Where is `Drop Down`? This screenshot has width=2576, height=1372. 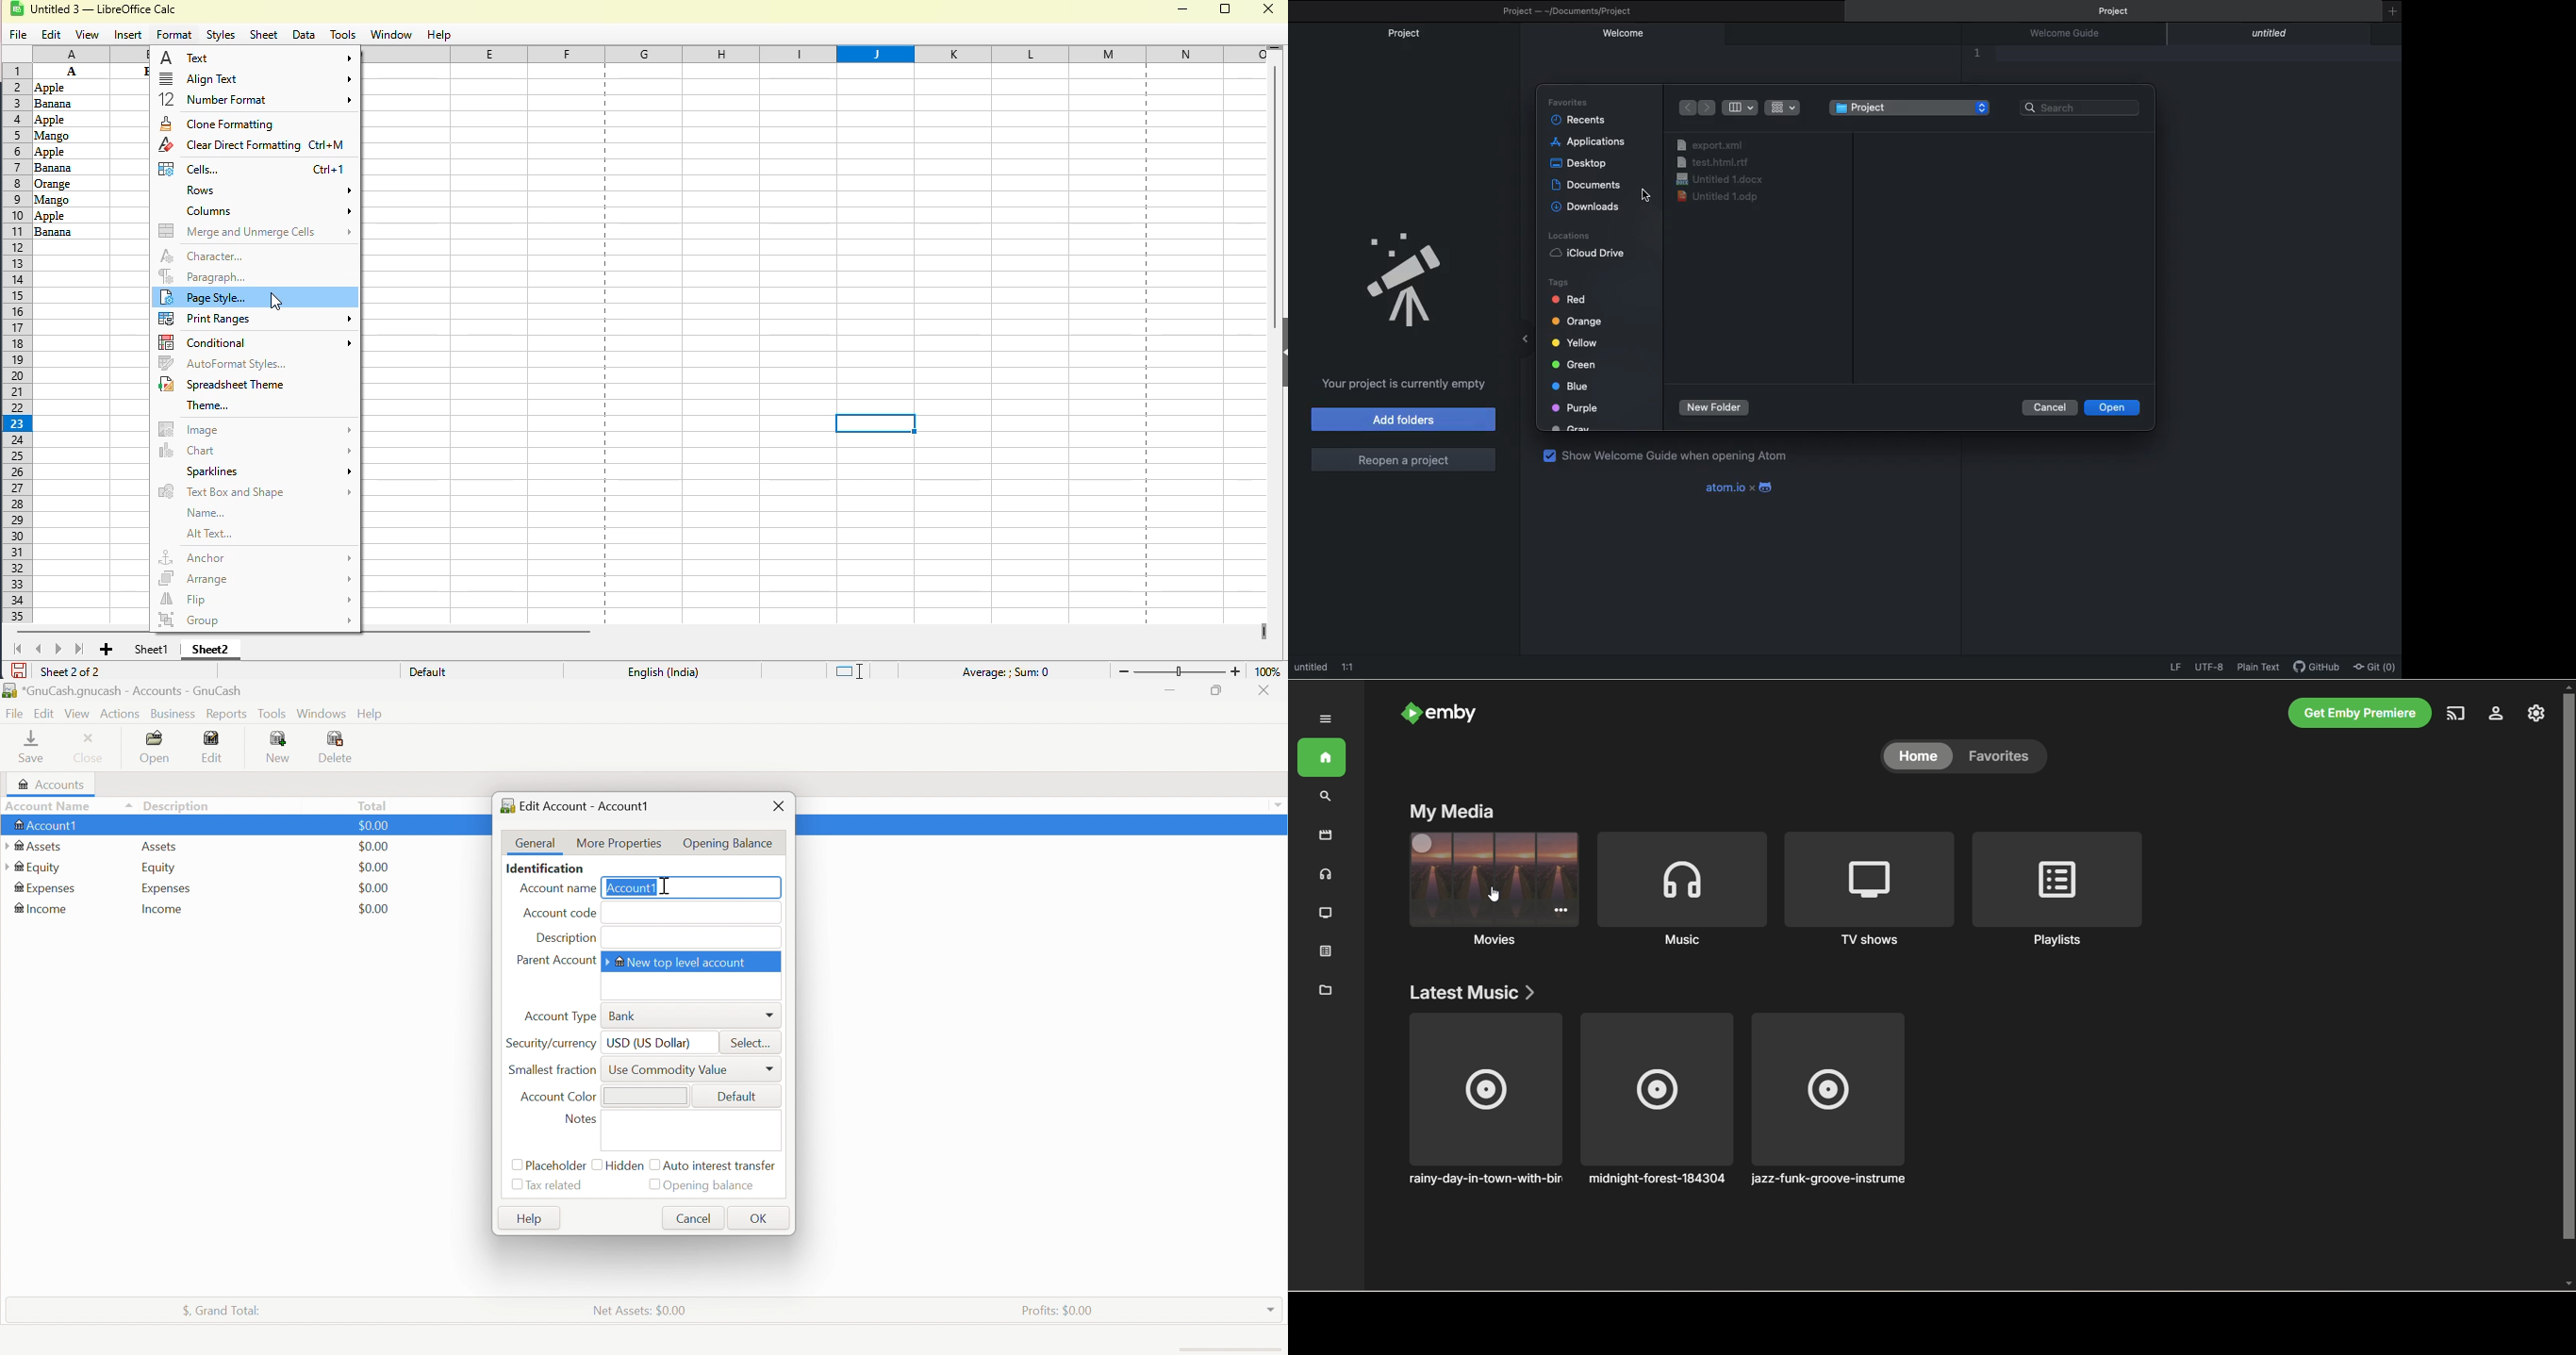
Drop Down is located at coordinates (1270, 1308).